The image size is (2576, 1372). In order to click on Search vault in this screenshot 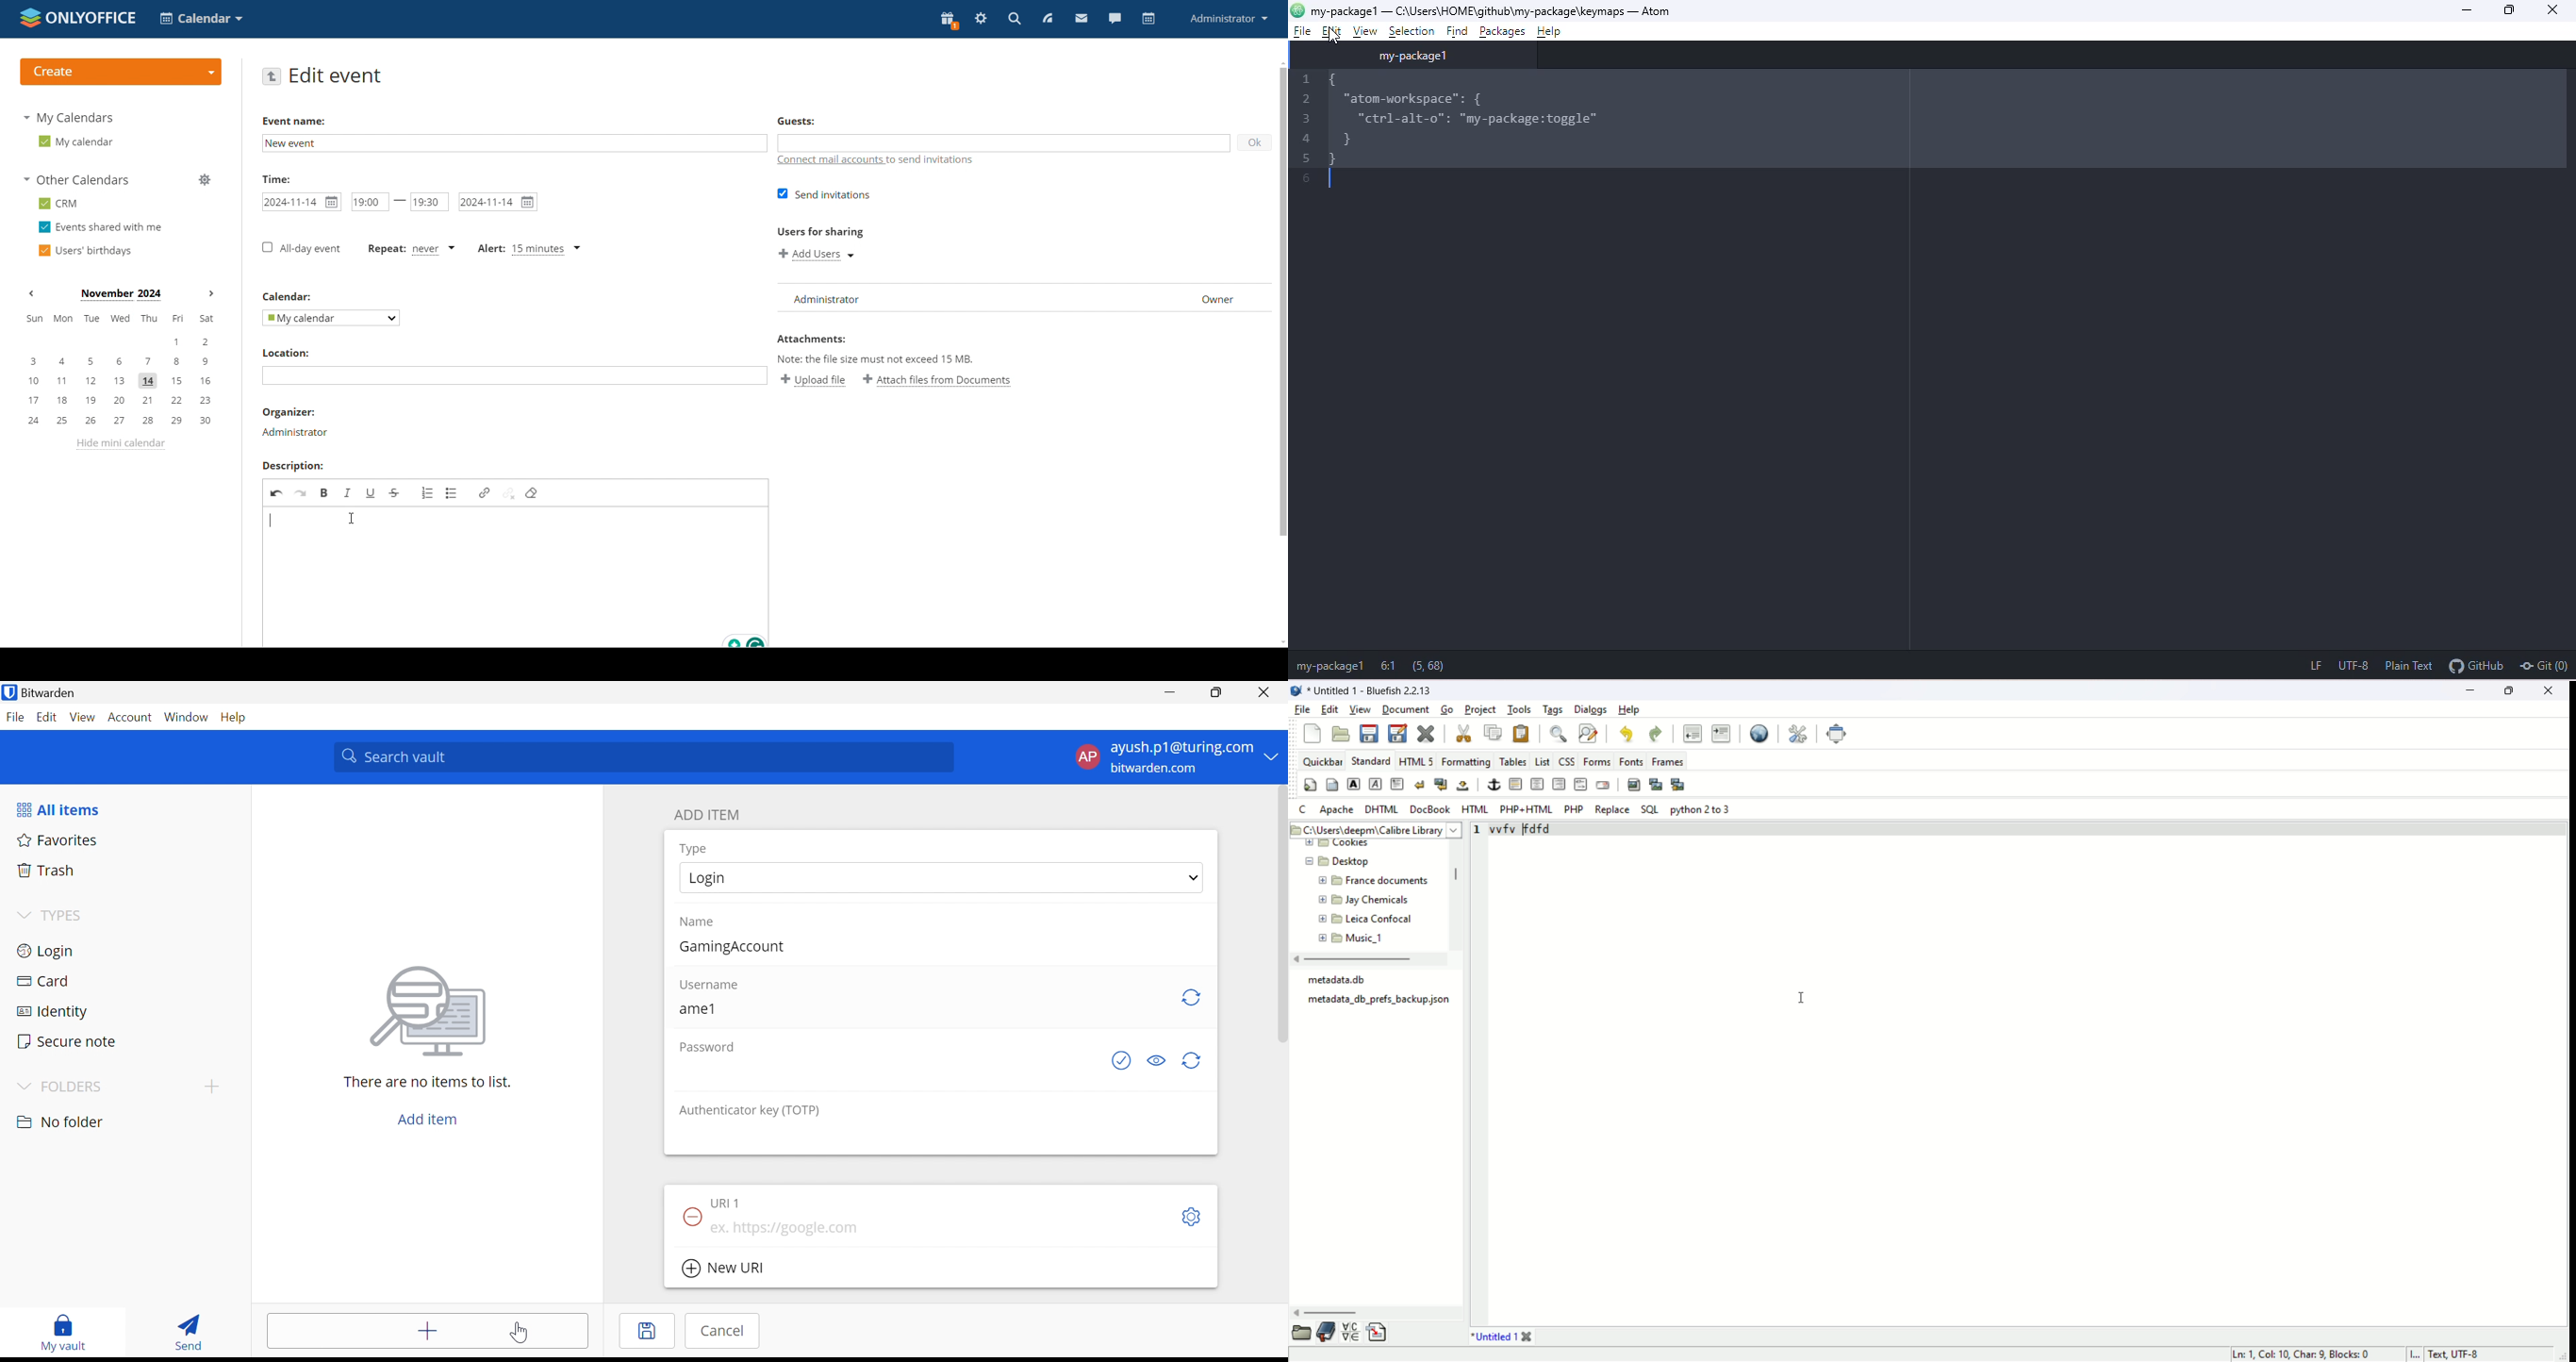, I will do `click(645, 757)`.